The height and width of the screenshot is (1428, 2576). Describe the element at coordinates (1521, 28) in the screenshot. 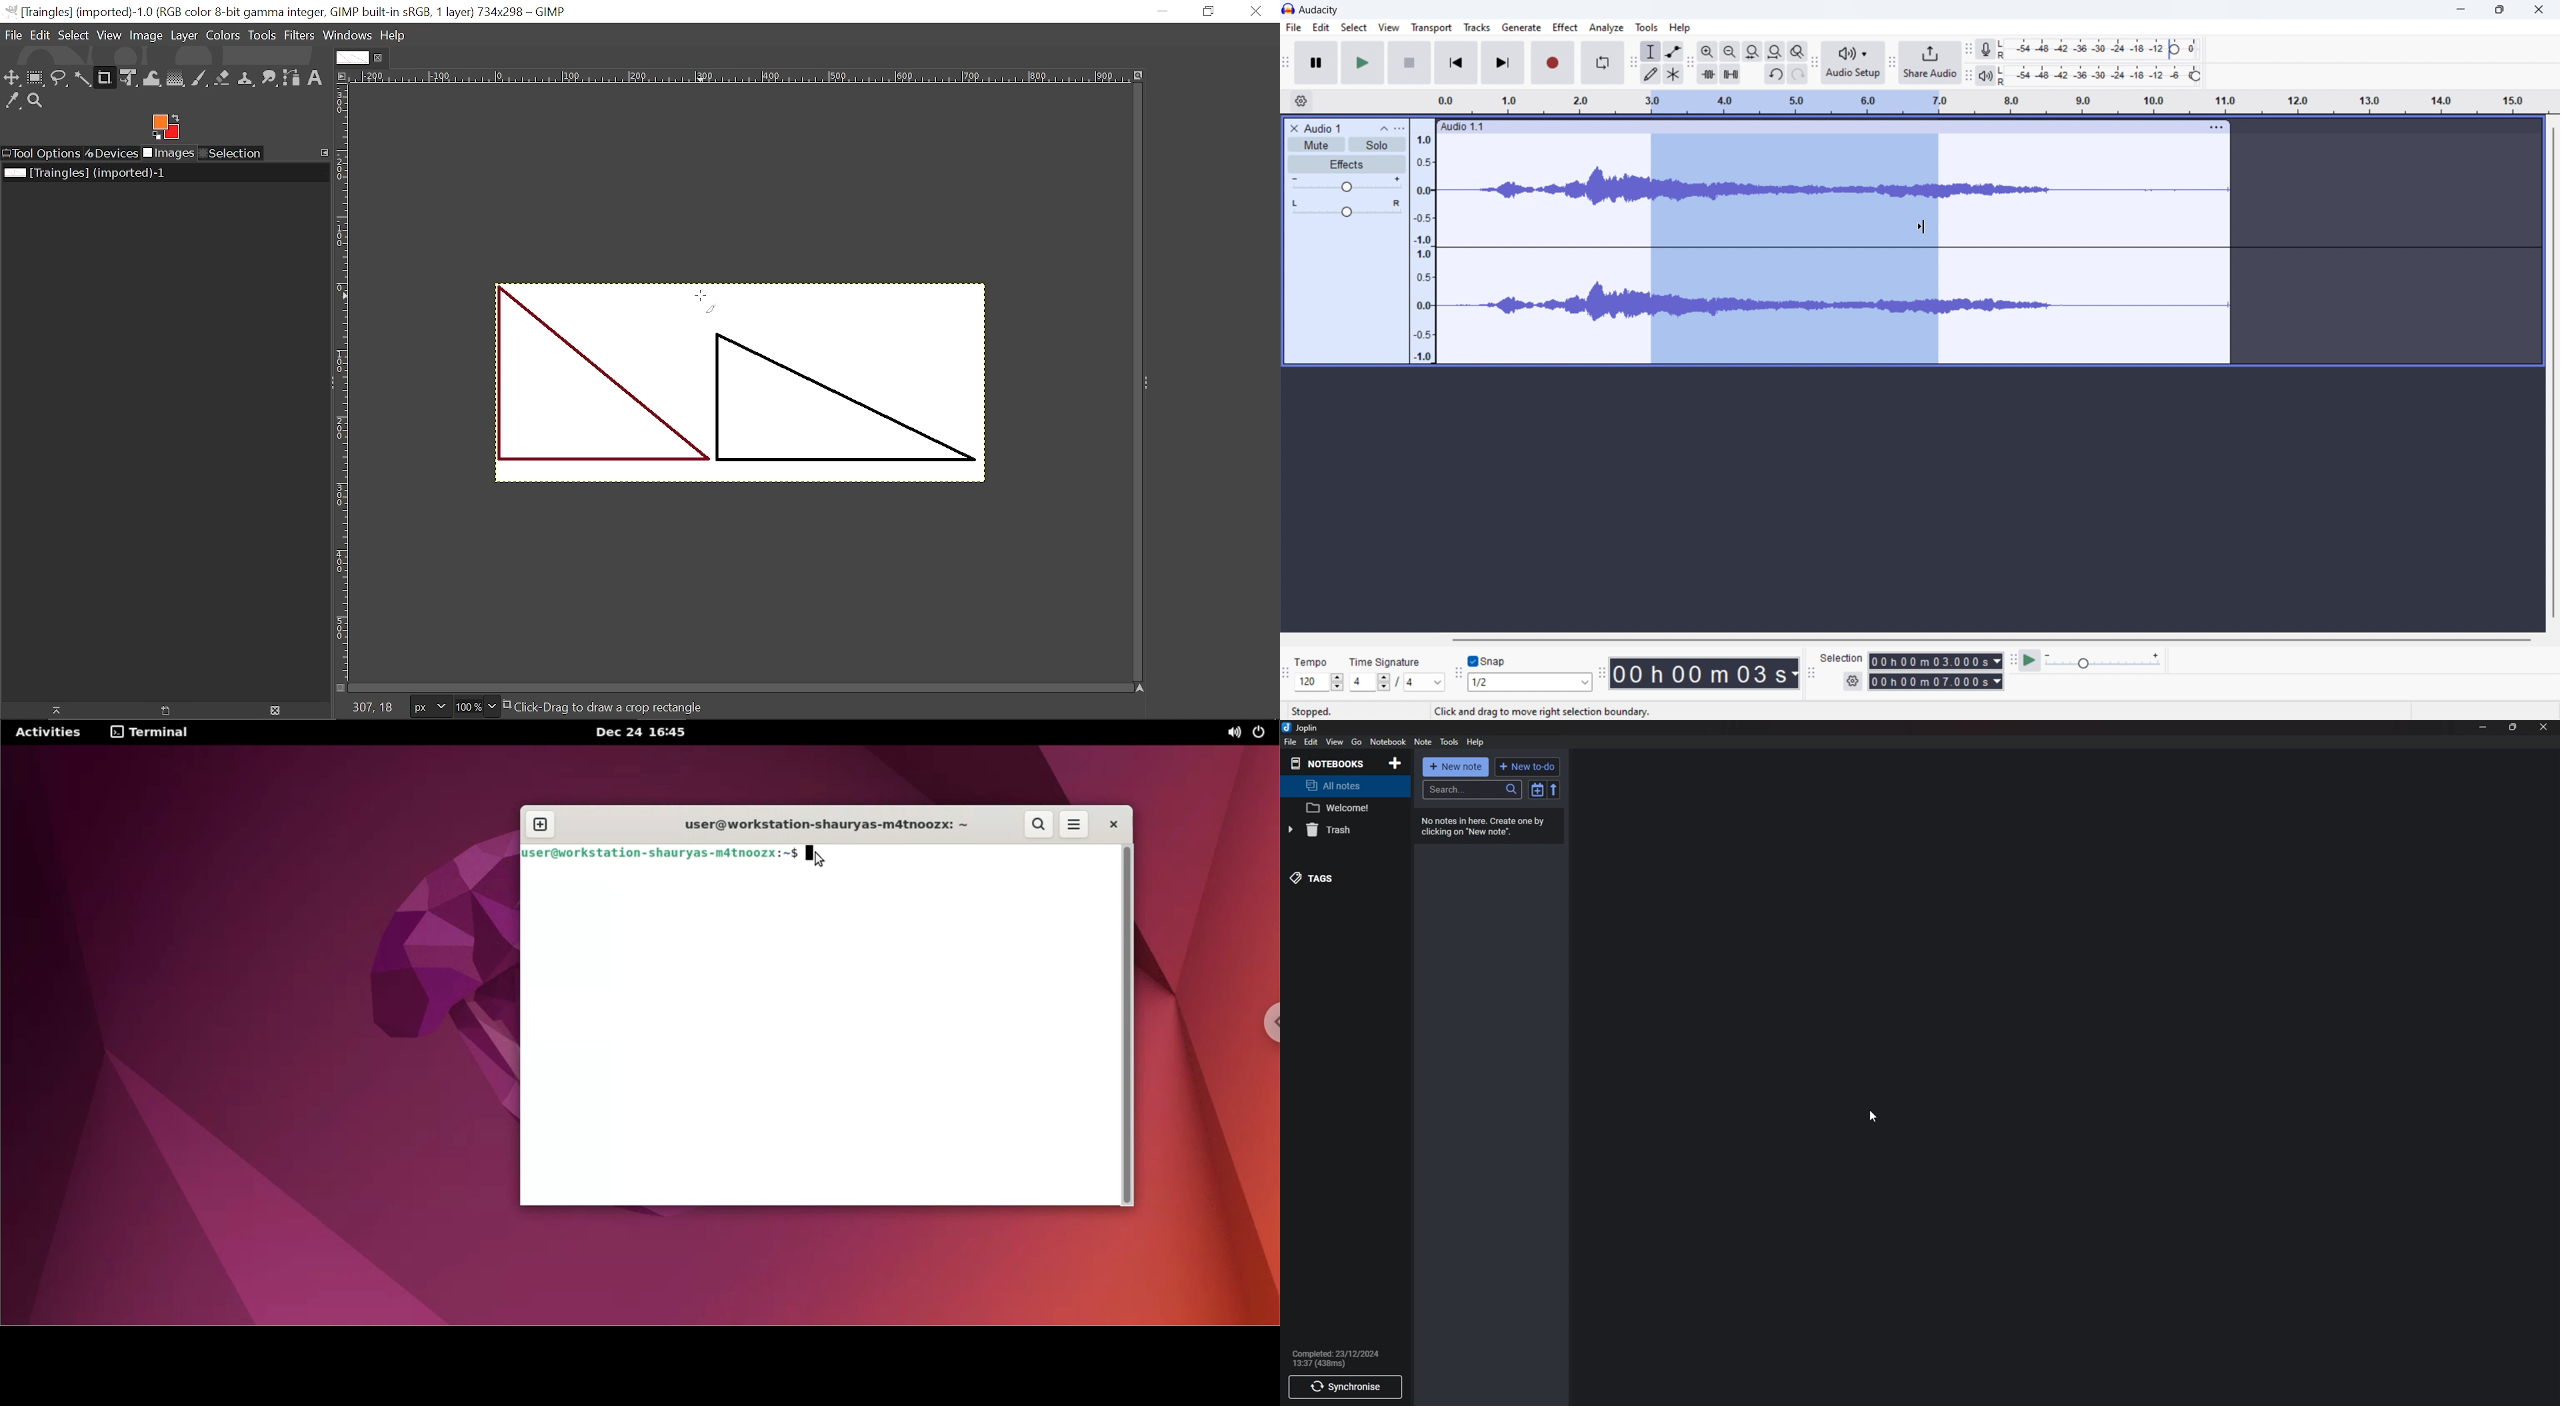

I see `generate` at that location.